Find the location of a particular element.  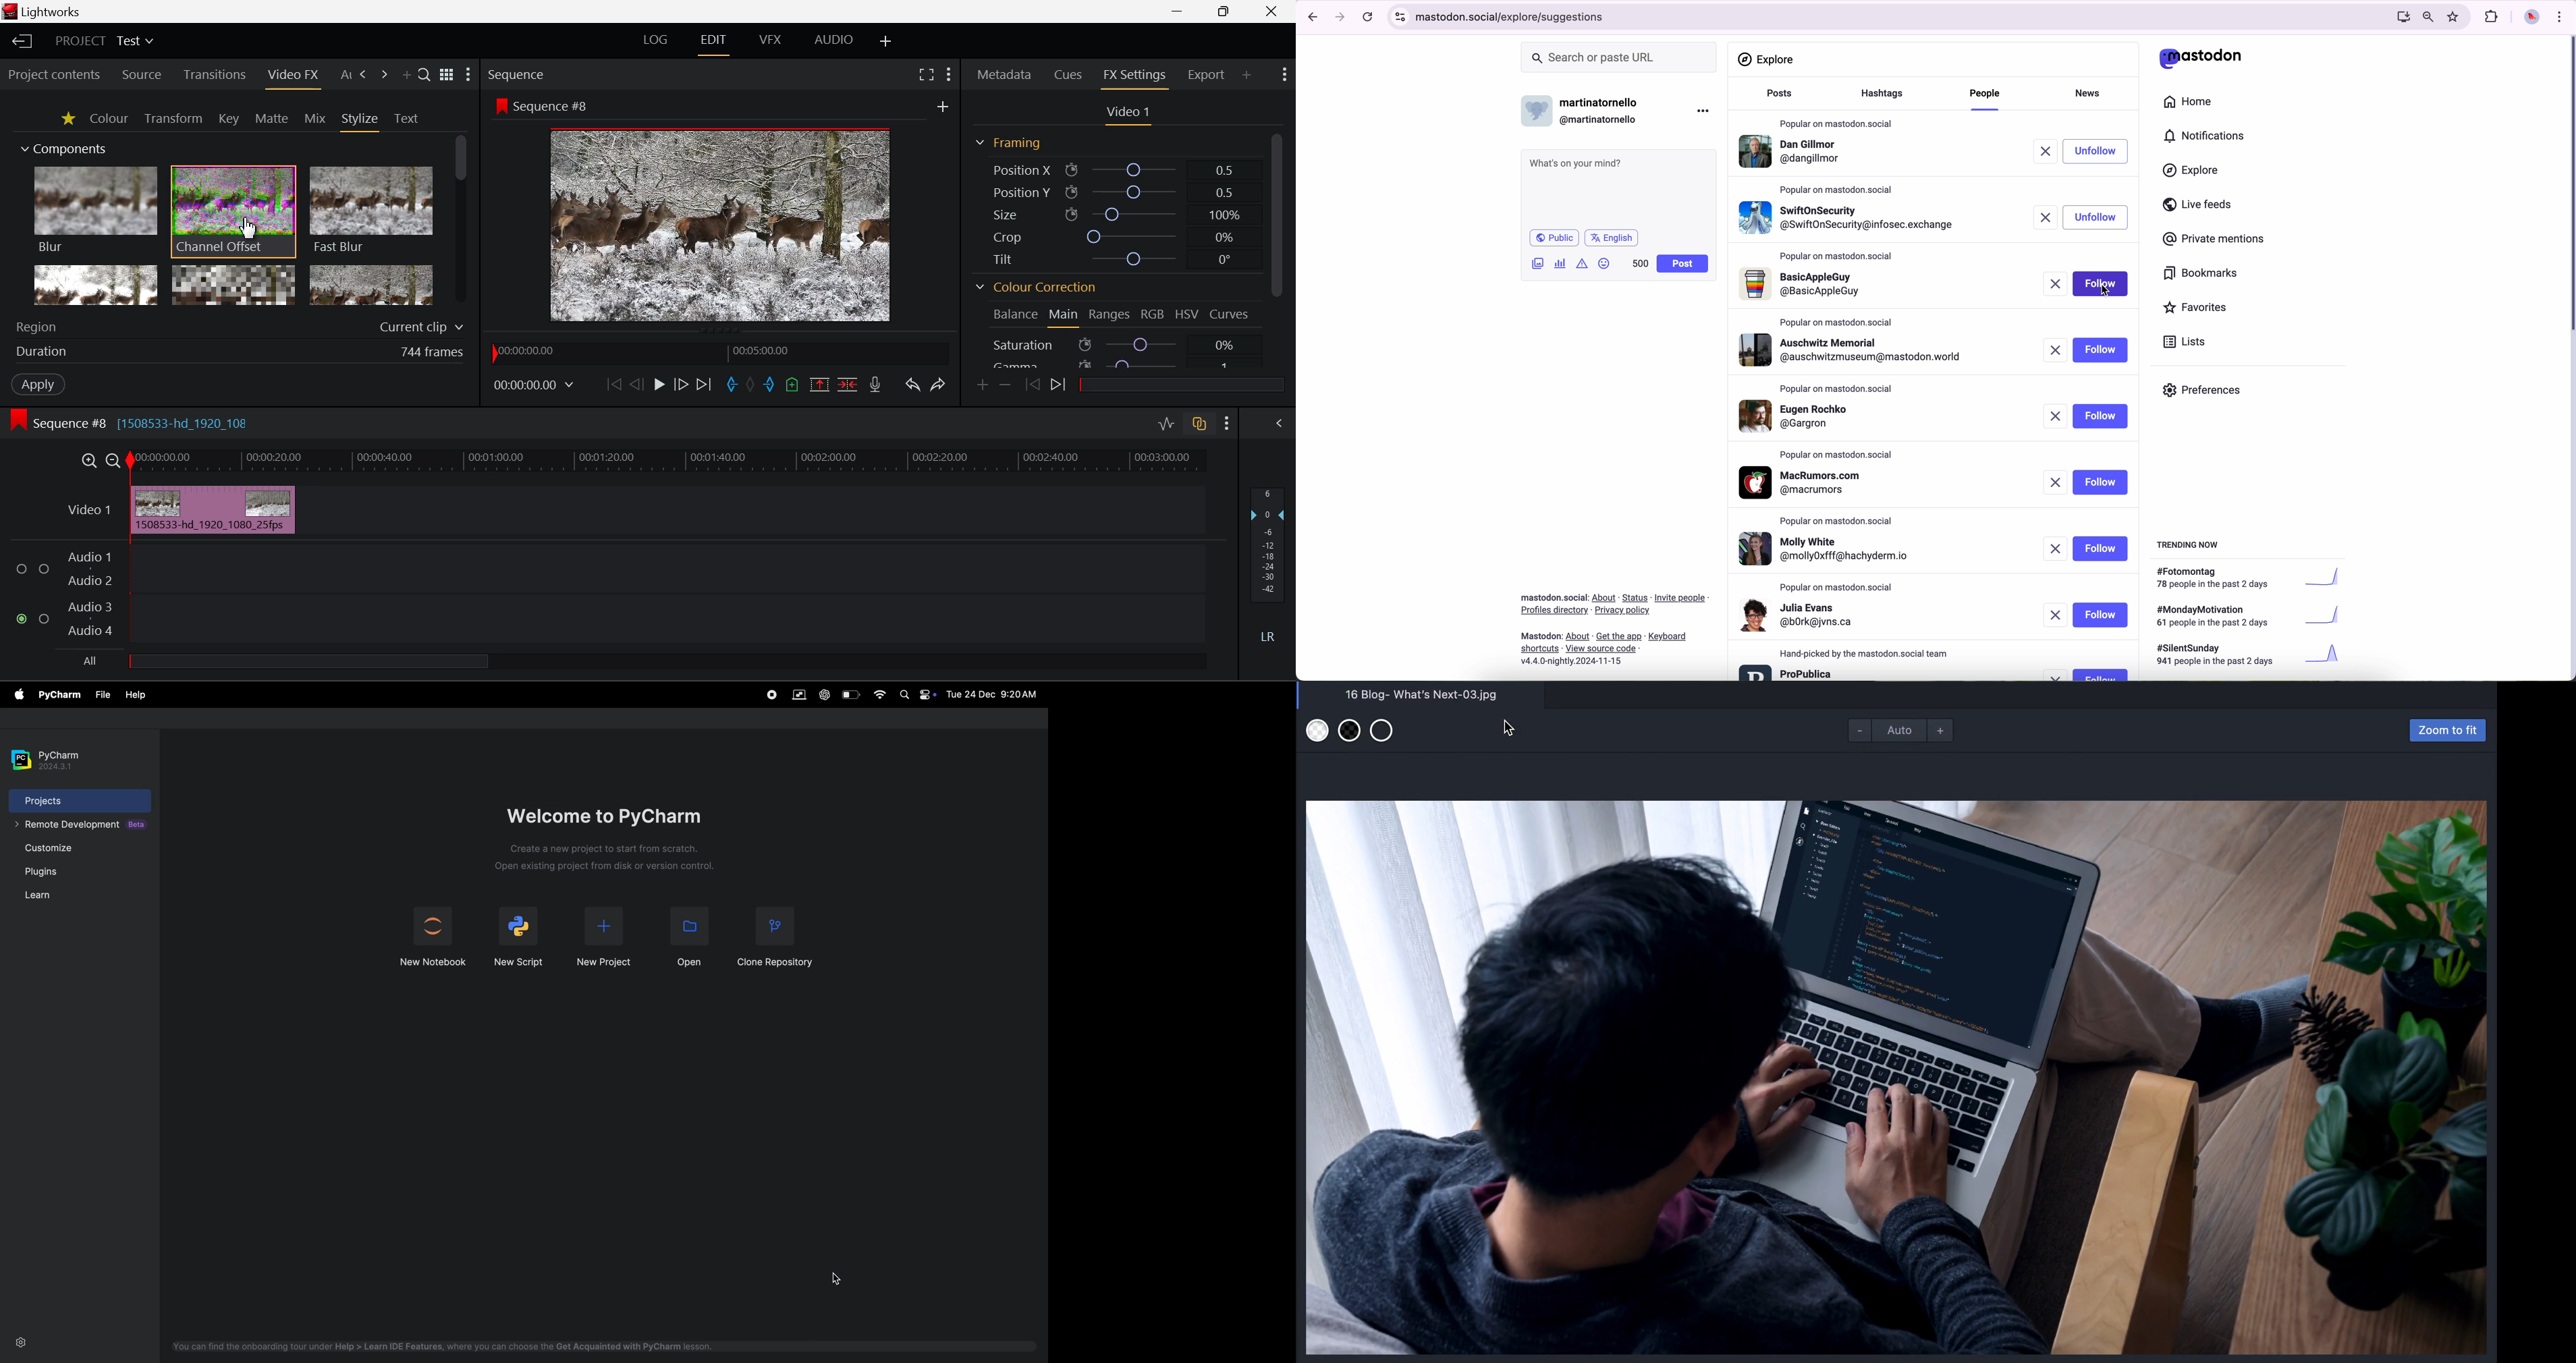

preferences is located at coordinates (2210, 394).